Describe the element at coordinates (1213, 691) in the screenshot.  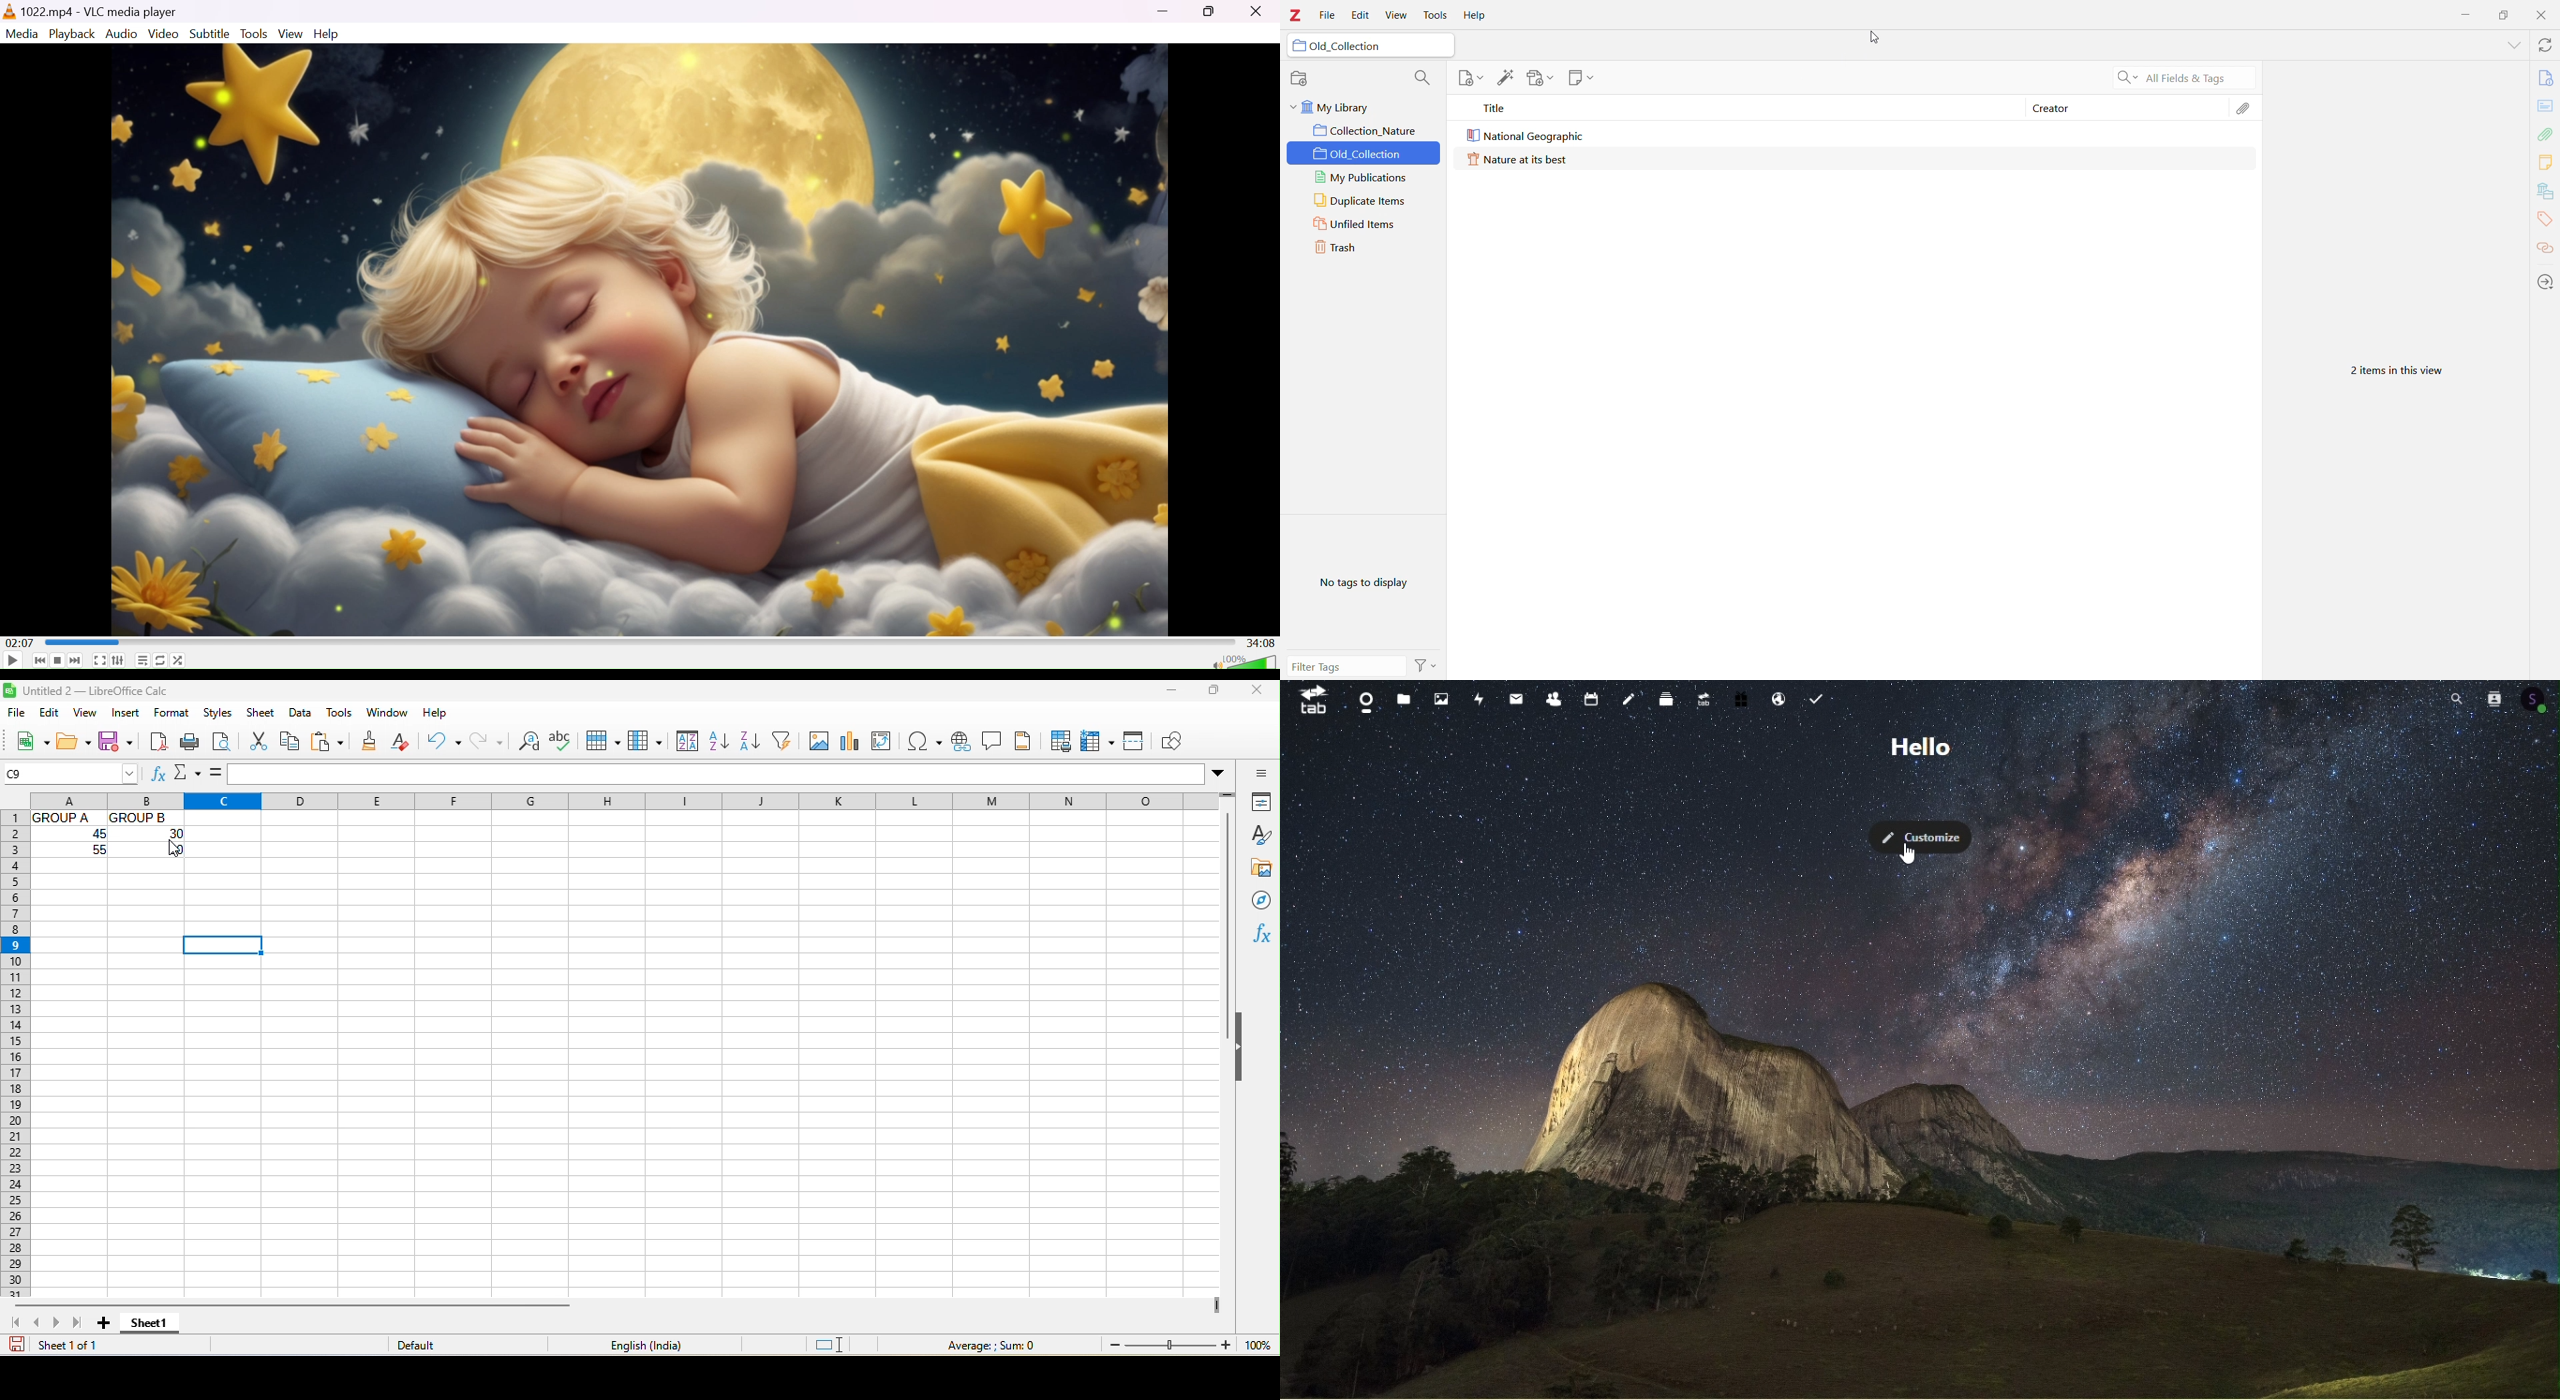
I see `maximize` at that location.